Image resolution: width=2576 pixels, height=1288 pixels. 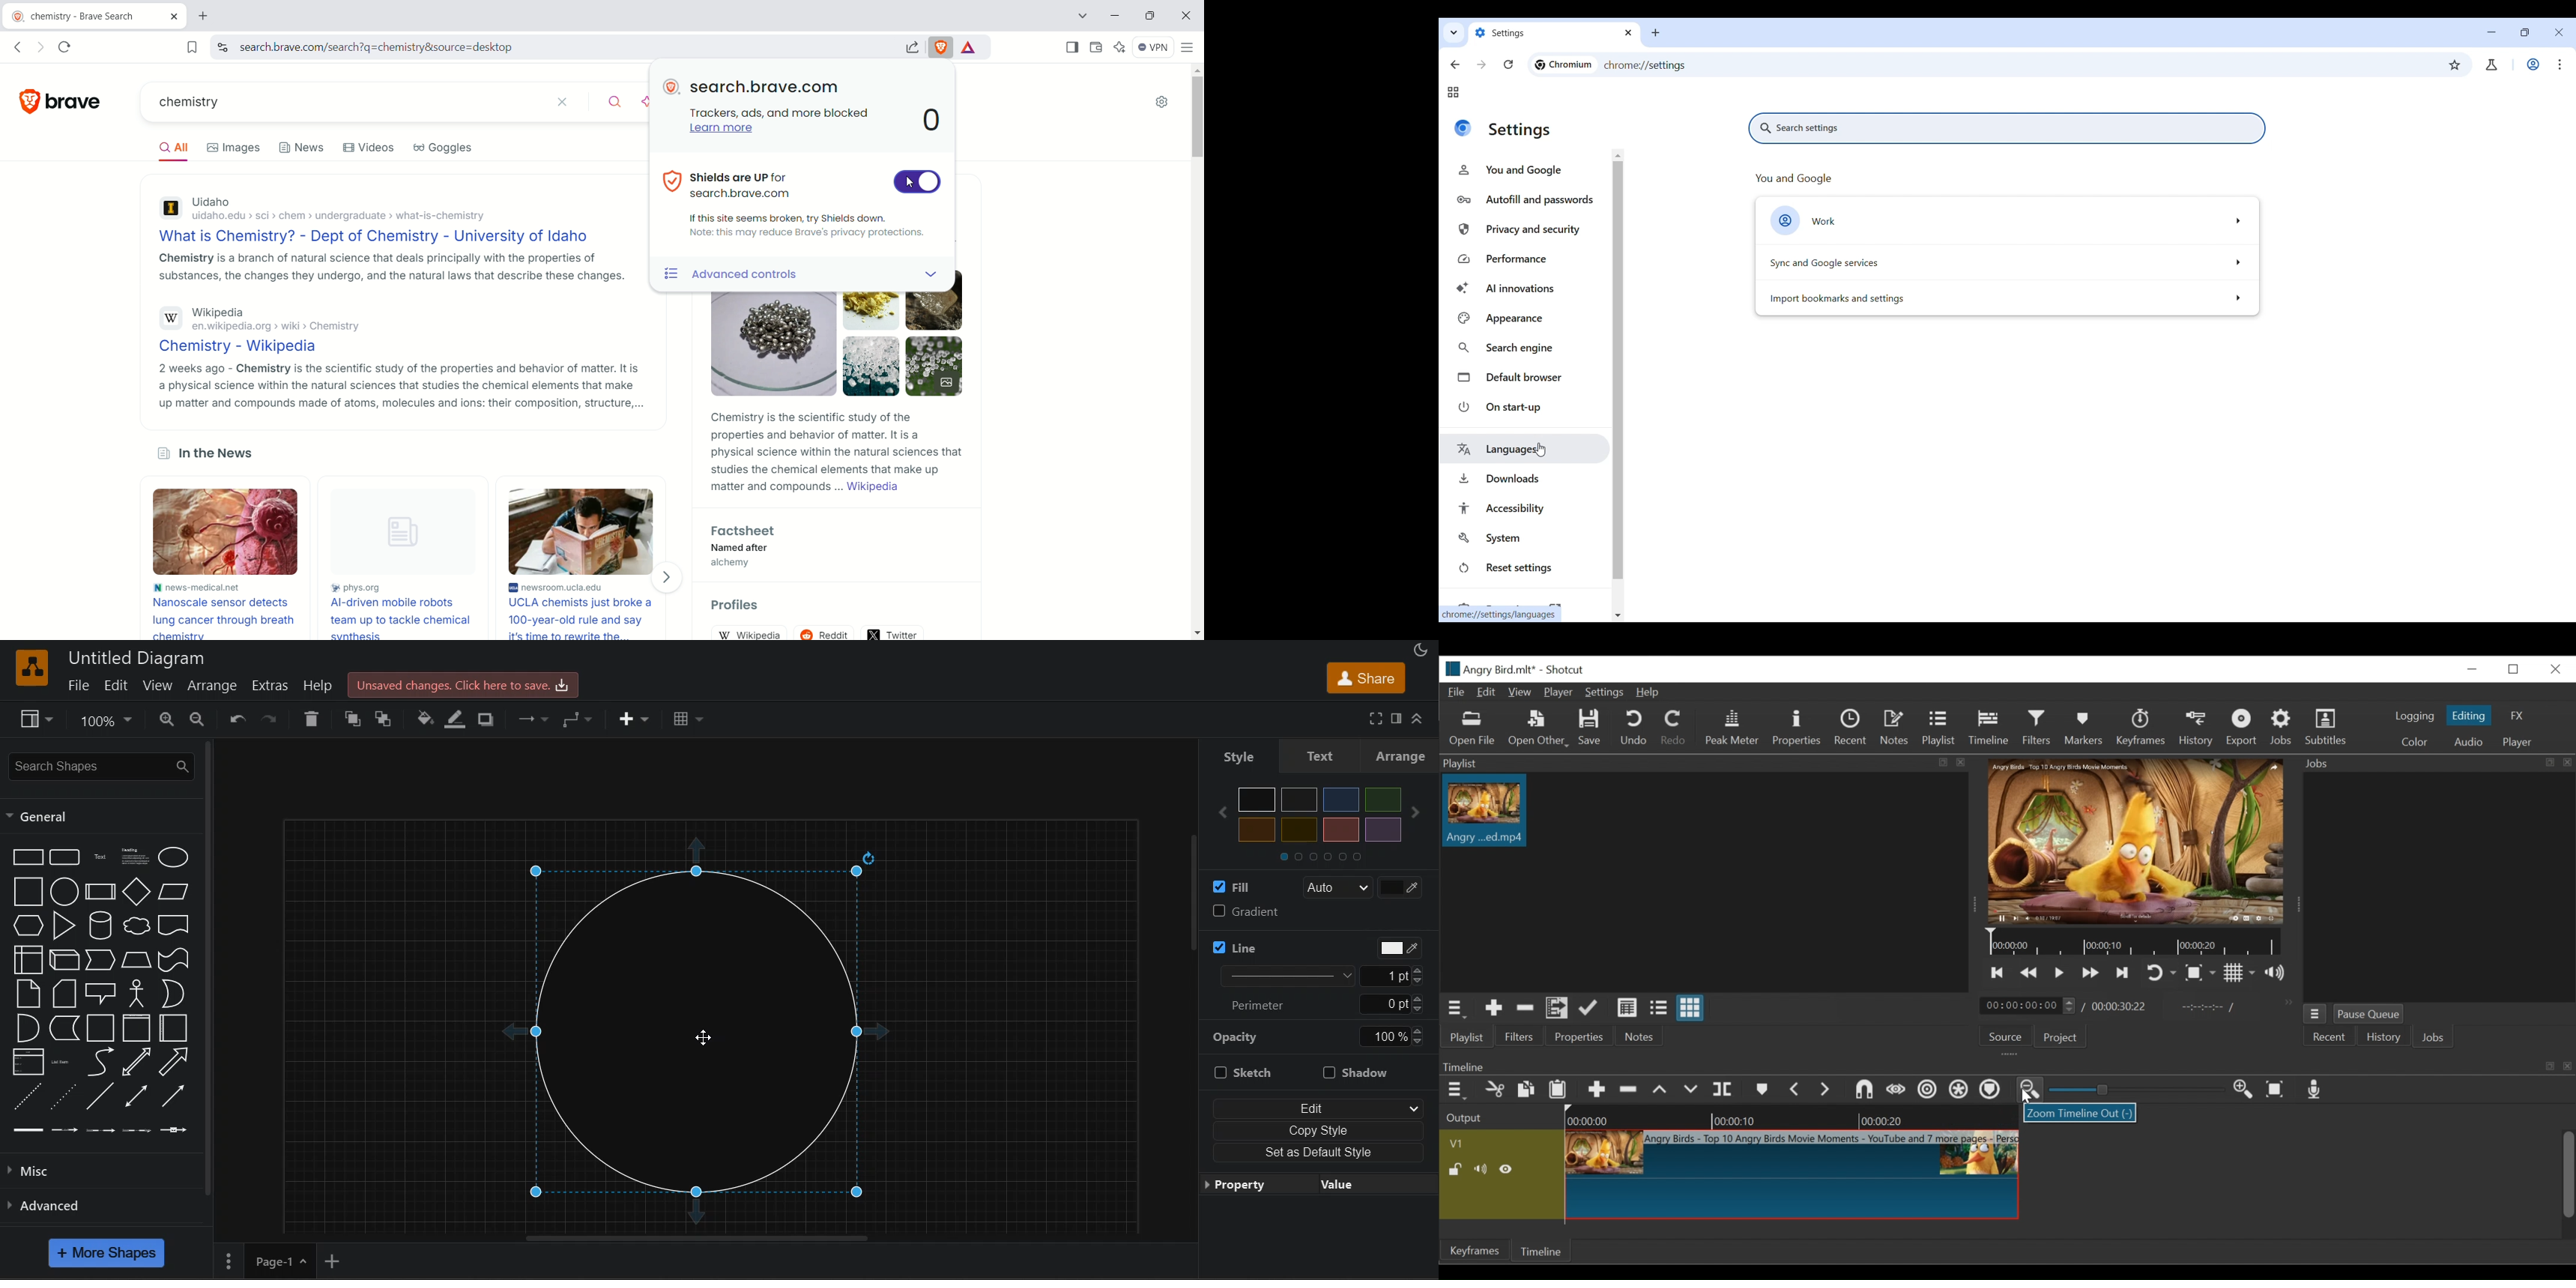 I want to click on Quick search tabs, so click(x=1453, y=34).